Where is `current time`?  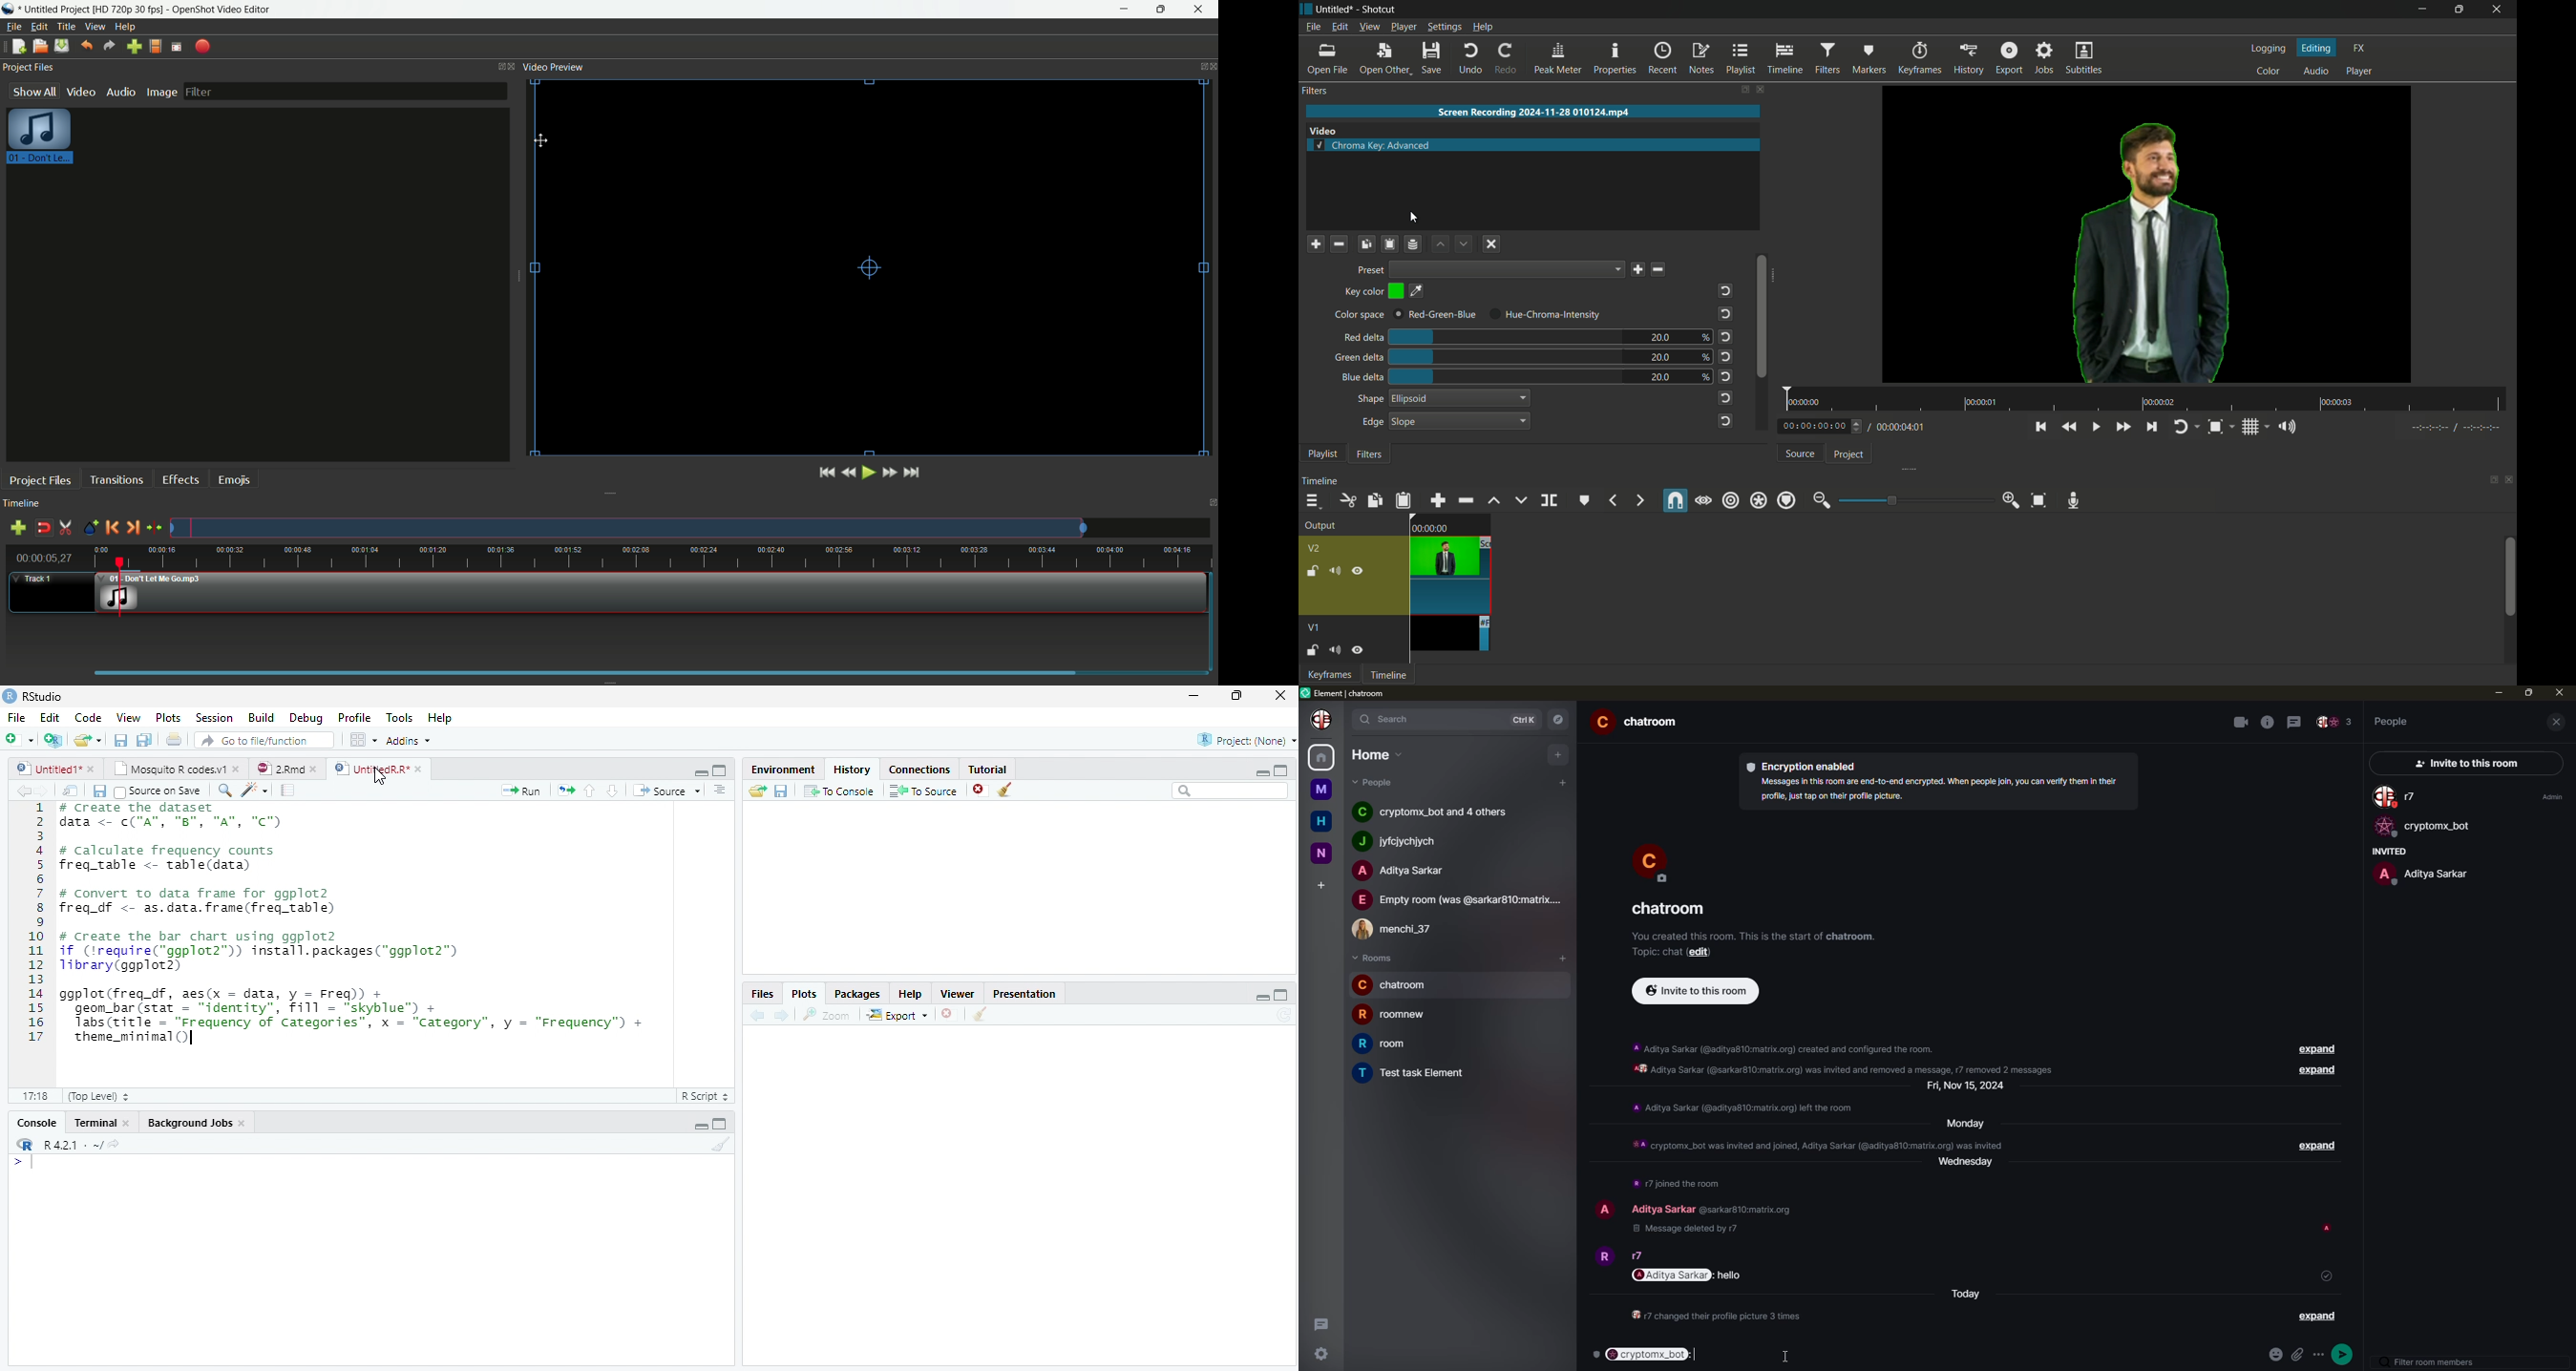
current time is located at coordinates (44, 558).